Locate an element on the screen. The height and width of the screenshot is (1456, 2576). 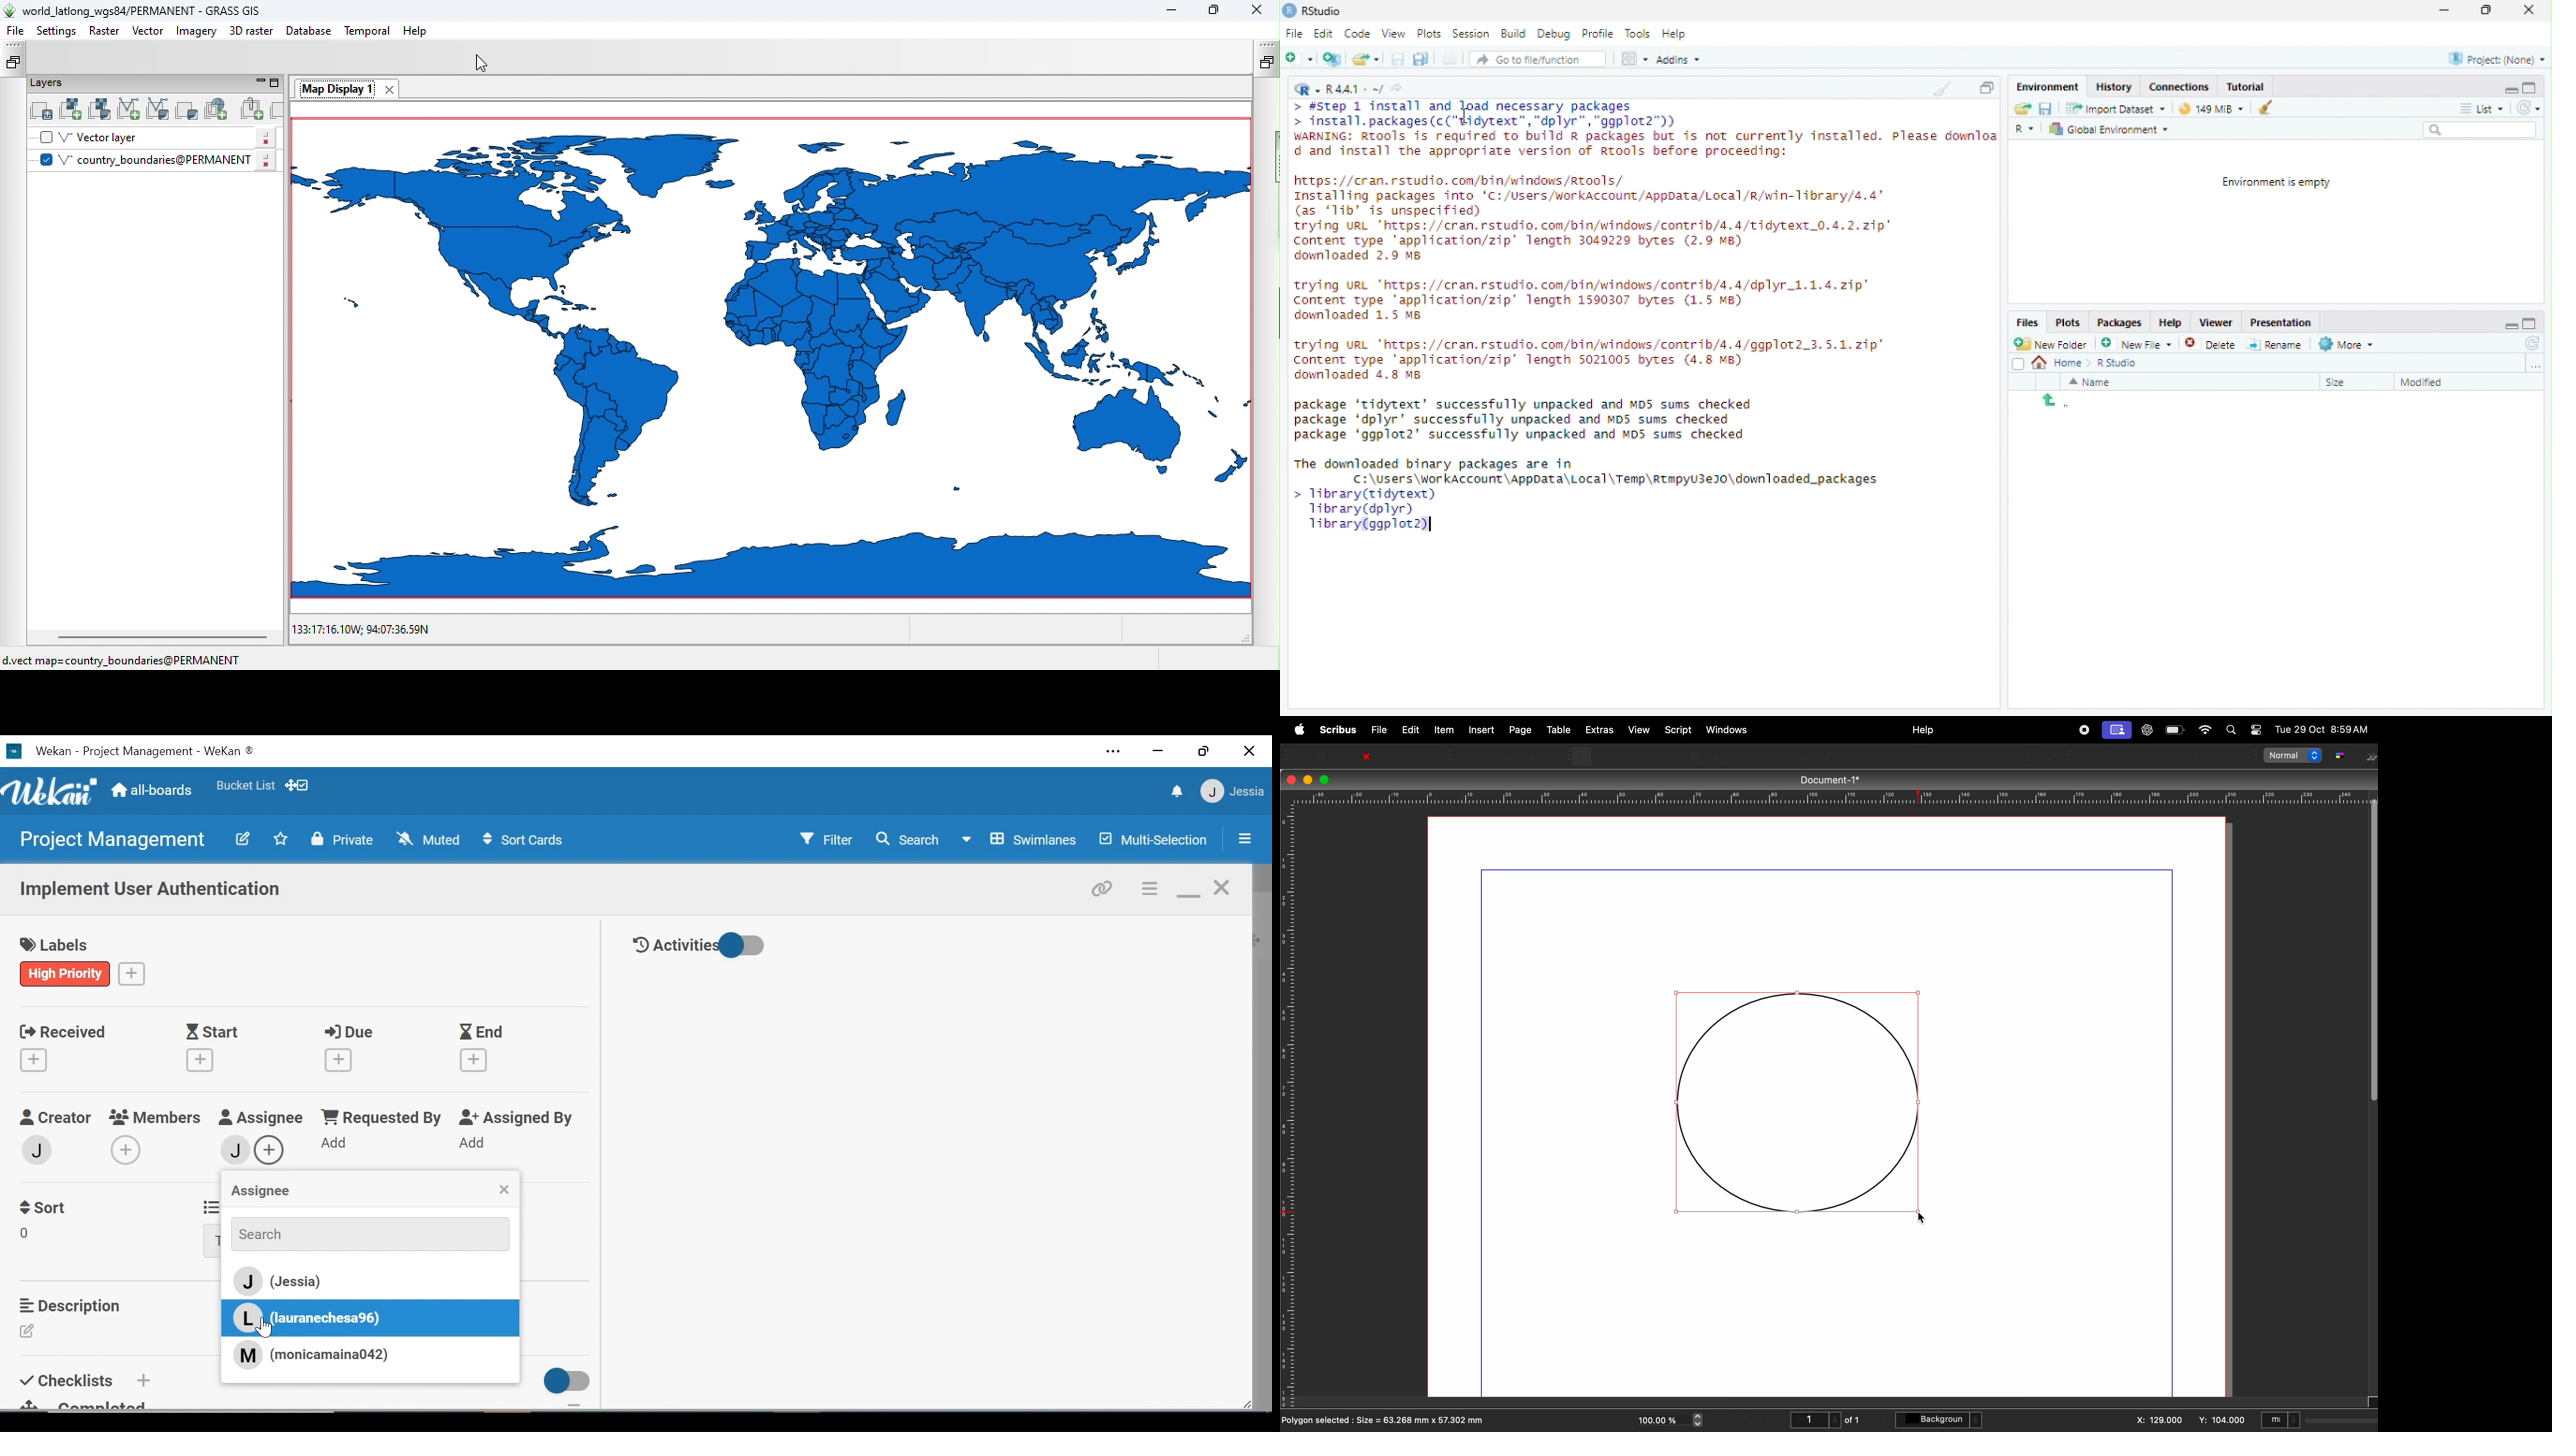
Add new file is located at coordinates (1298, 57).